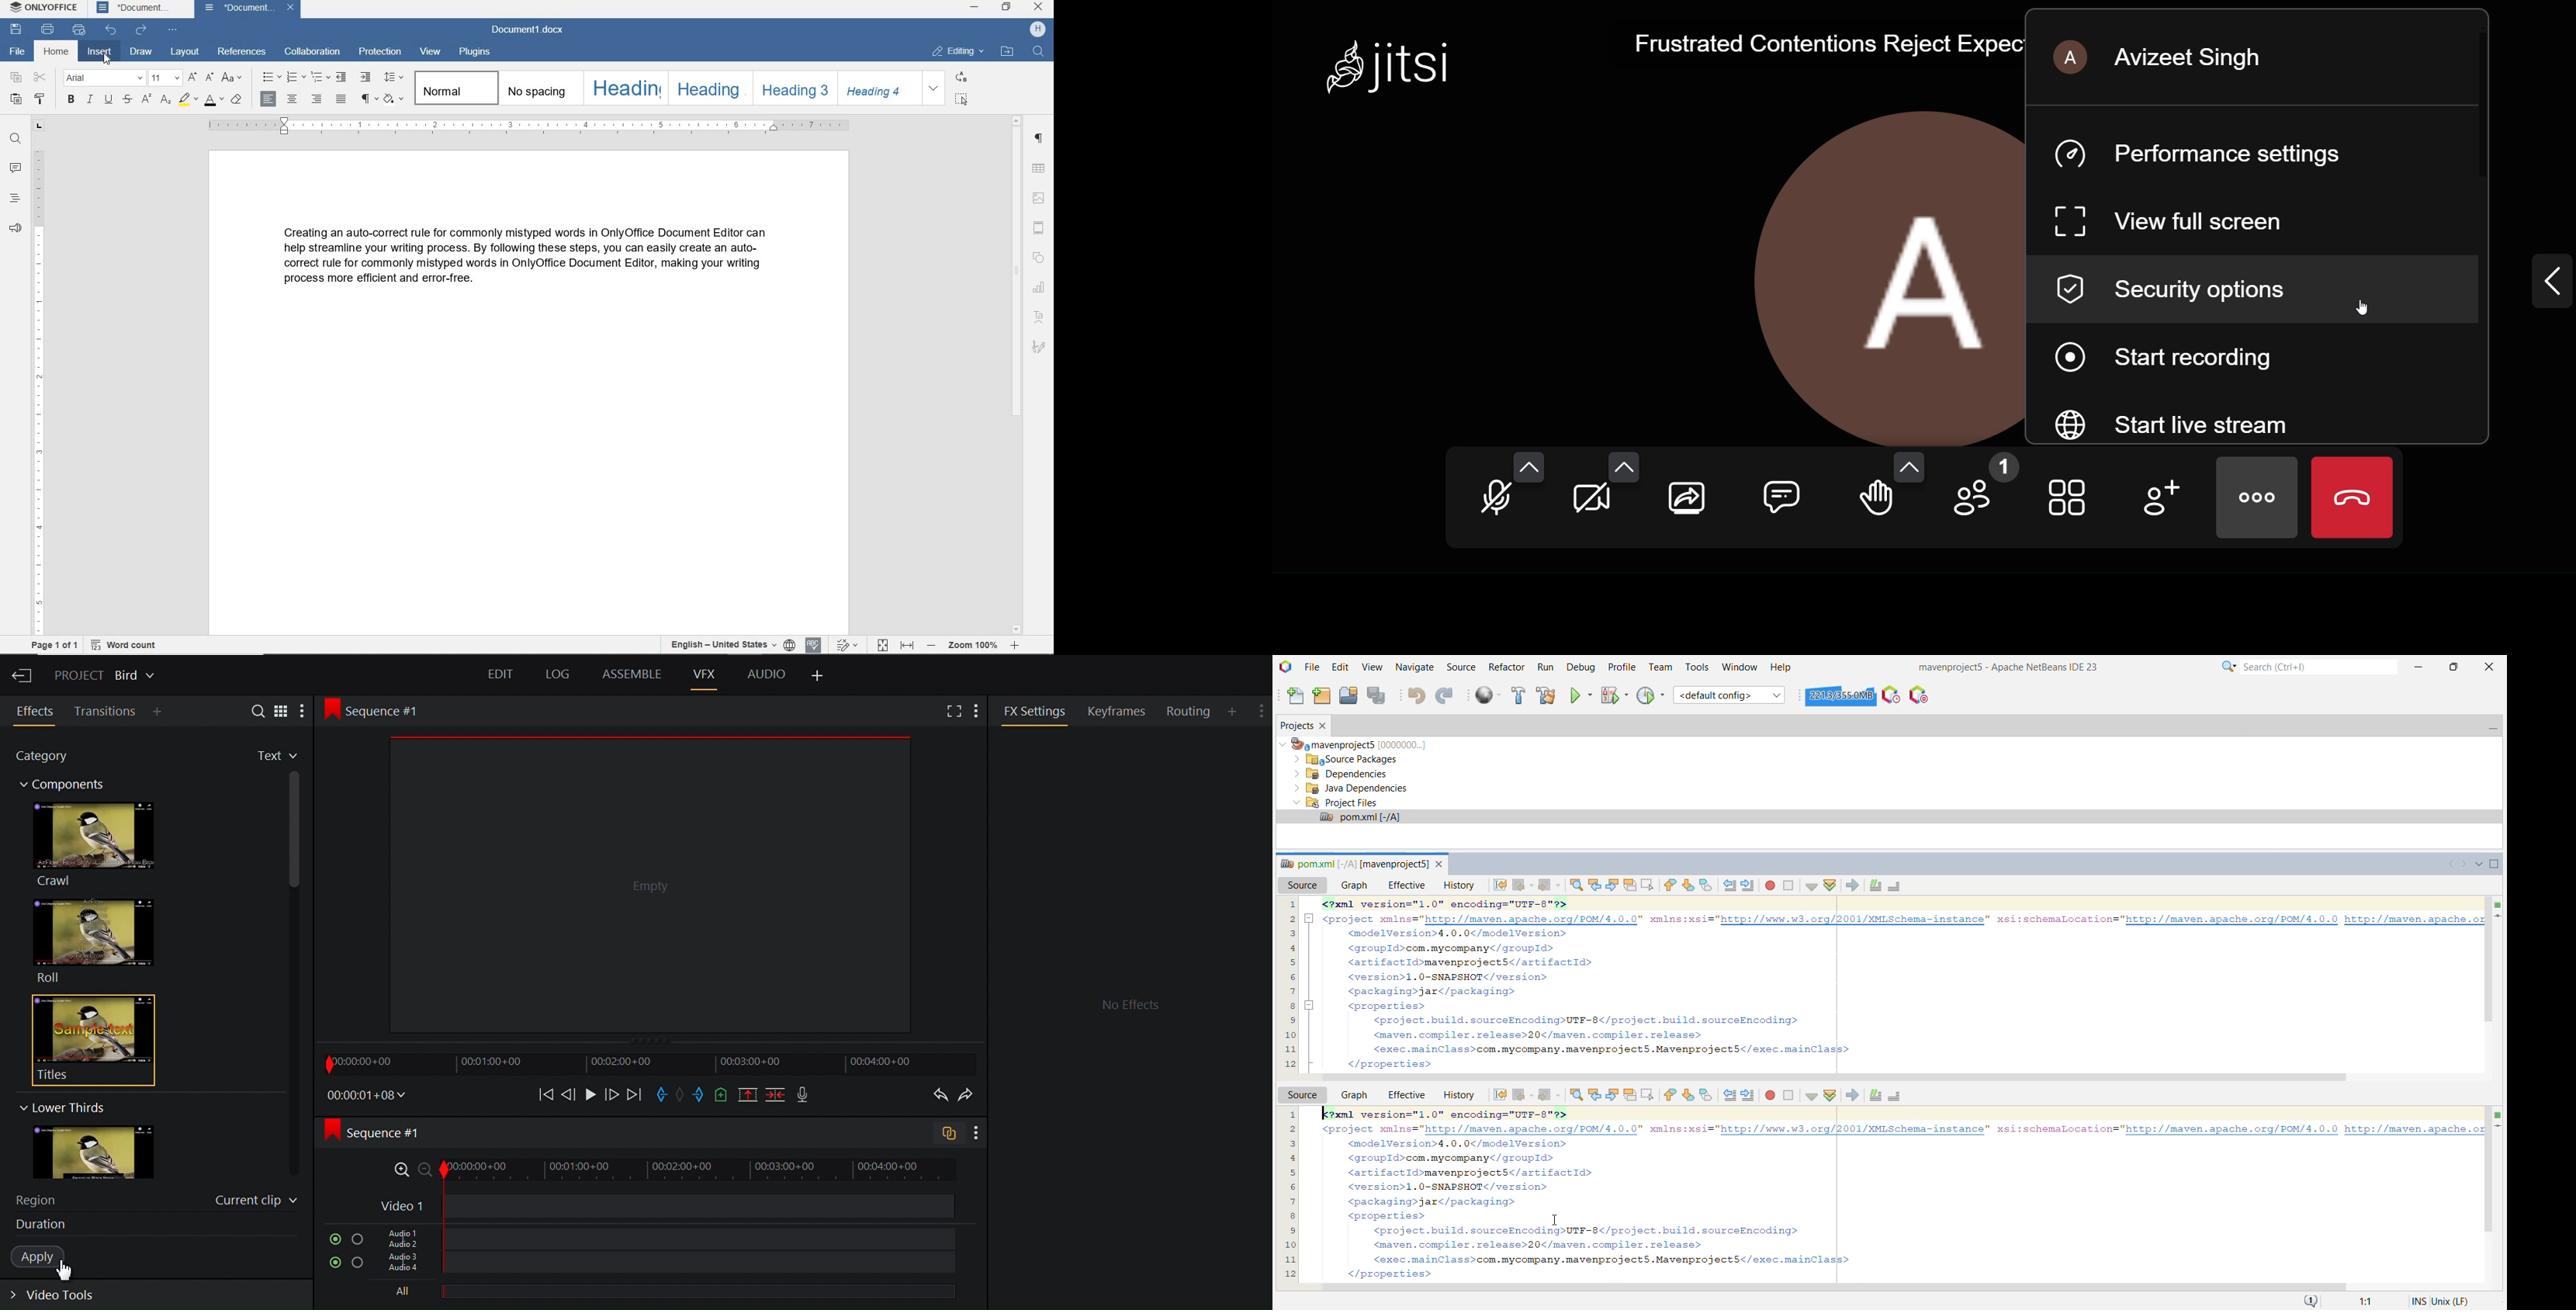 The image size is (2576, 1316). Describe the element at coordinates (48, 28) in the screenshot. I see `print` at that location.